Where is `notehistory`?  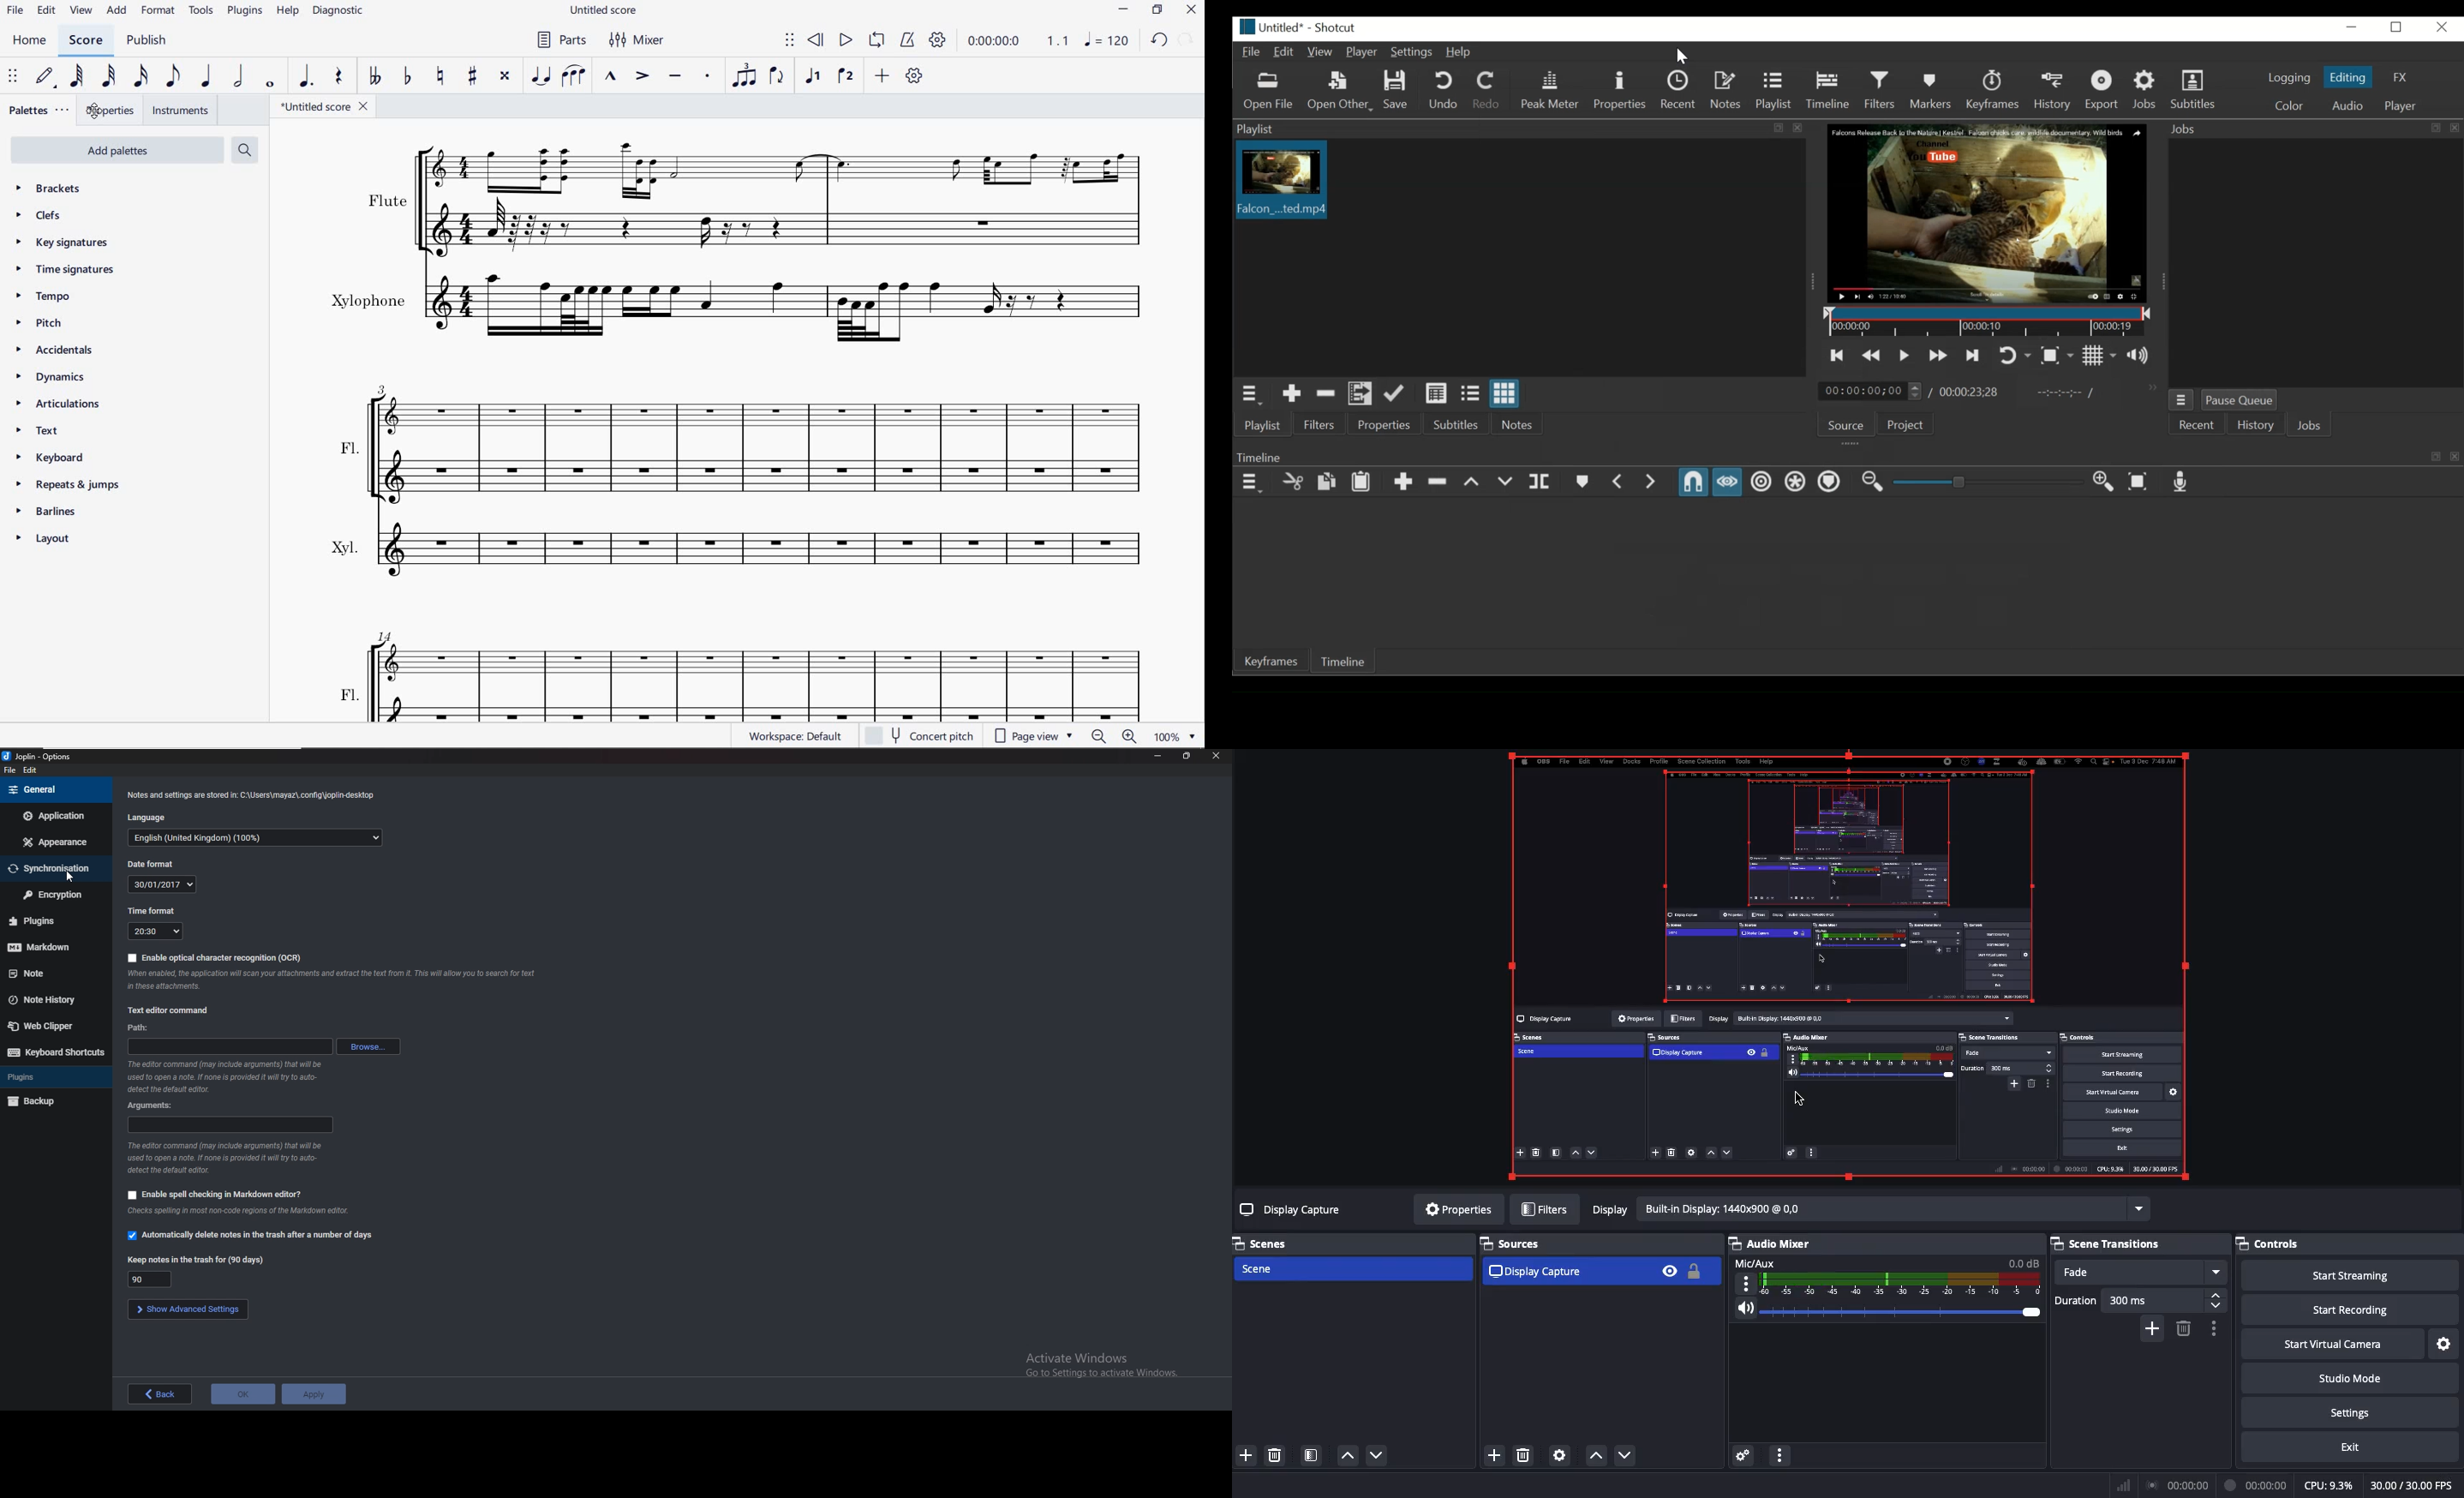
notehistory is located at coordinates (53, 1000).